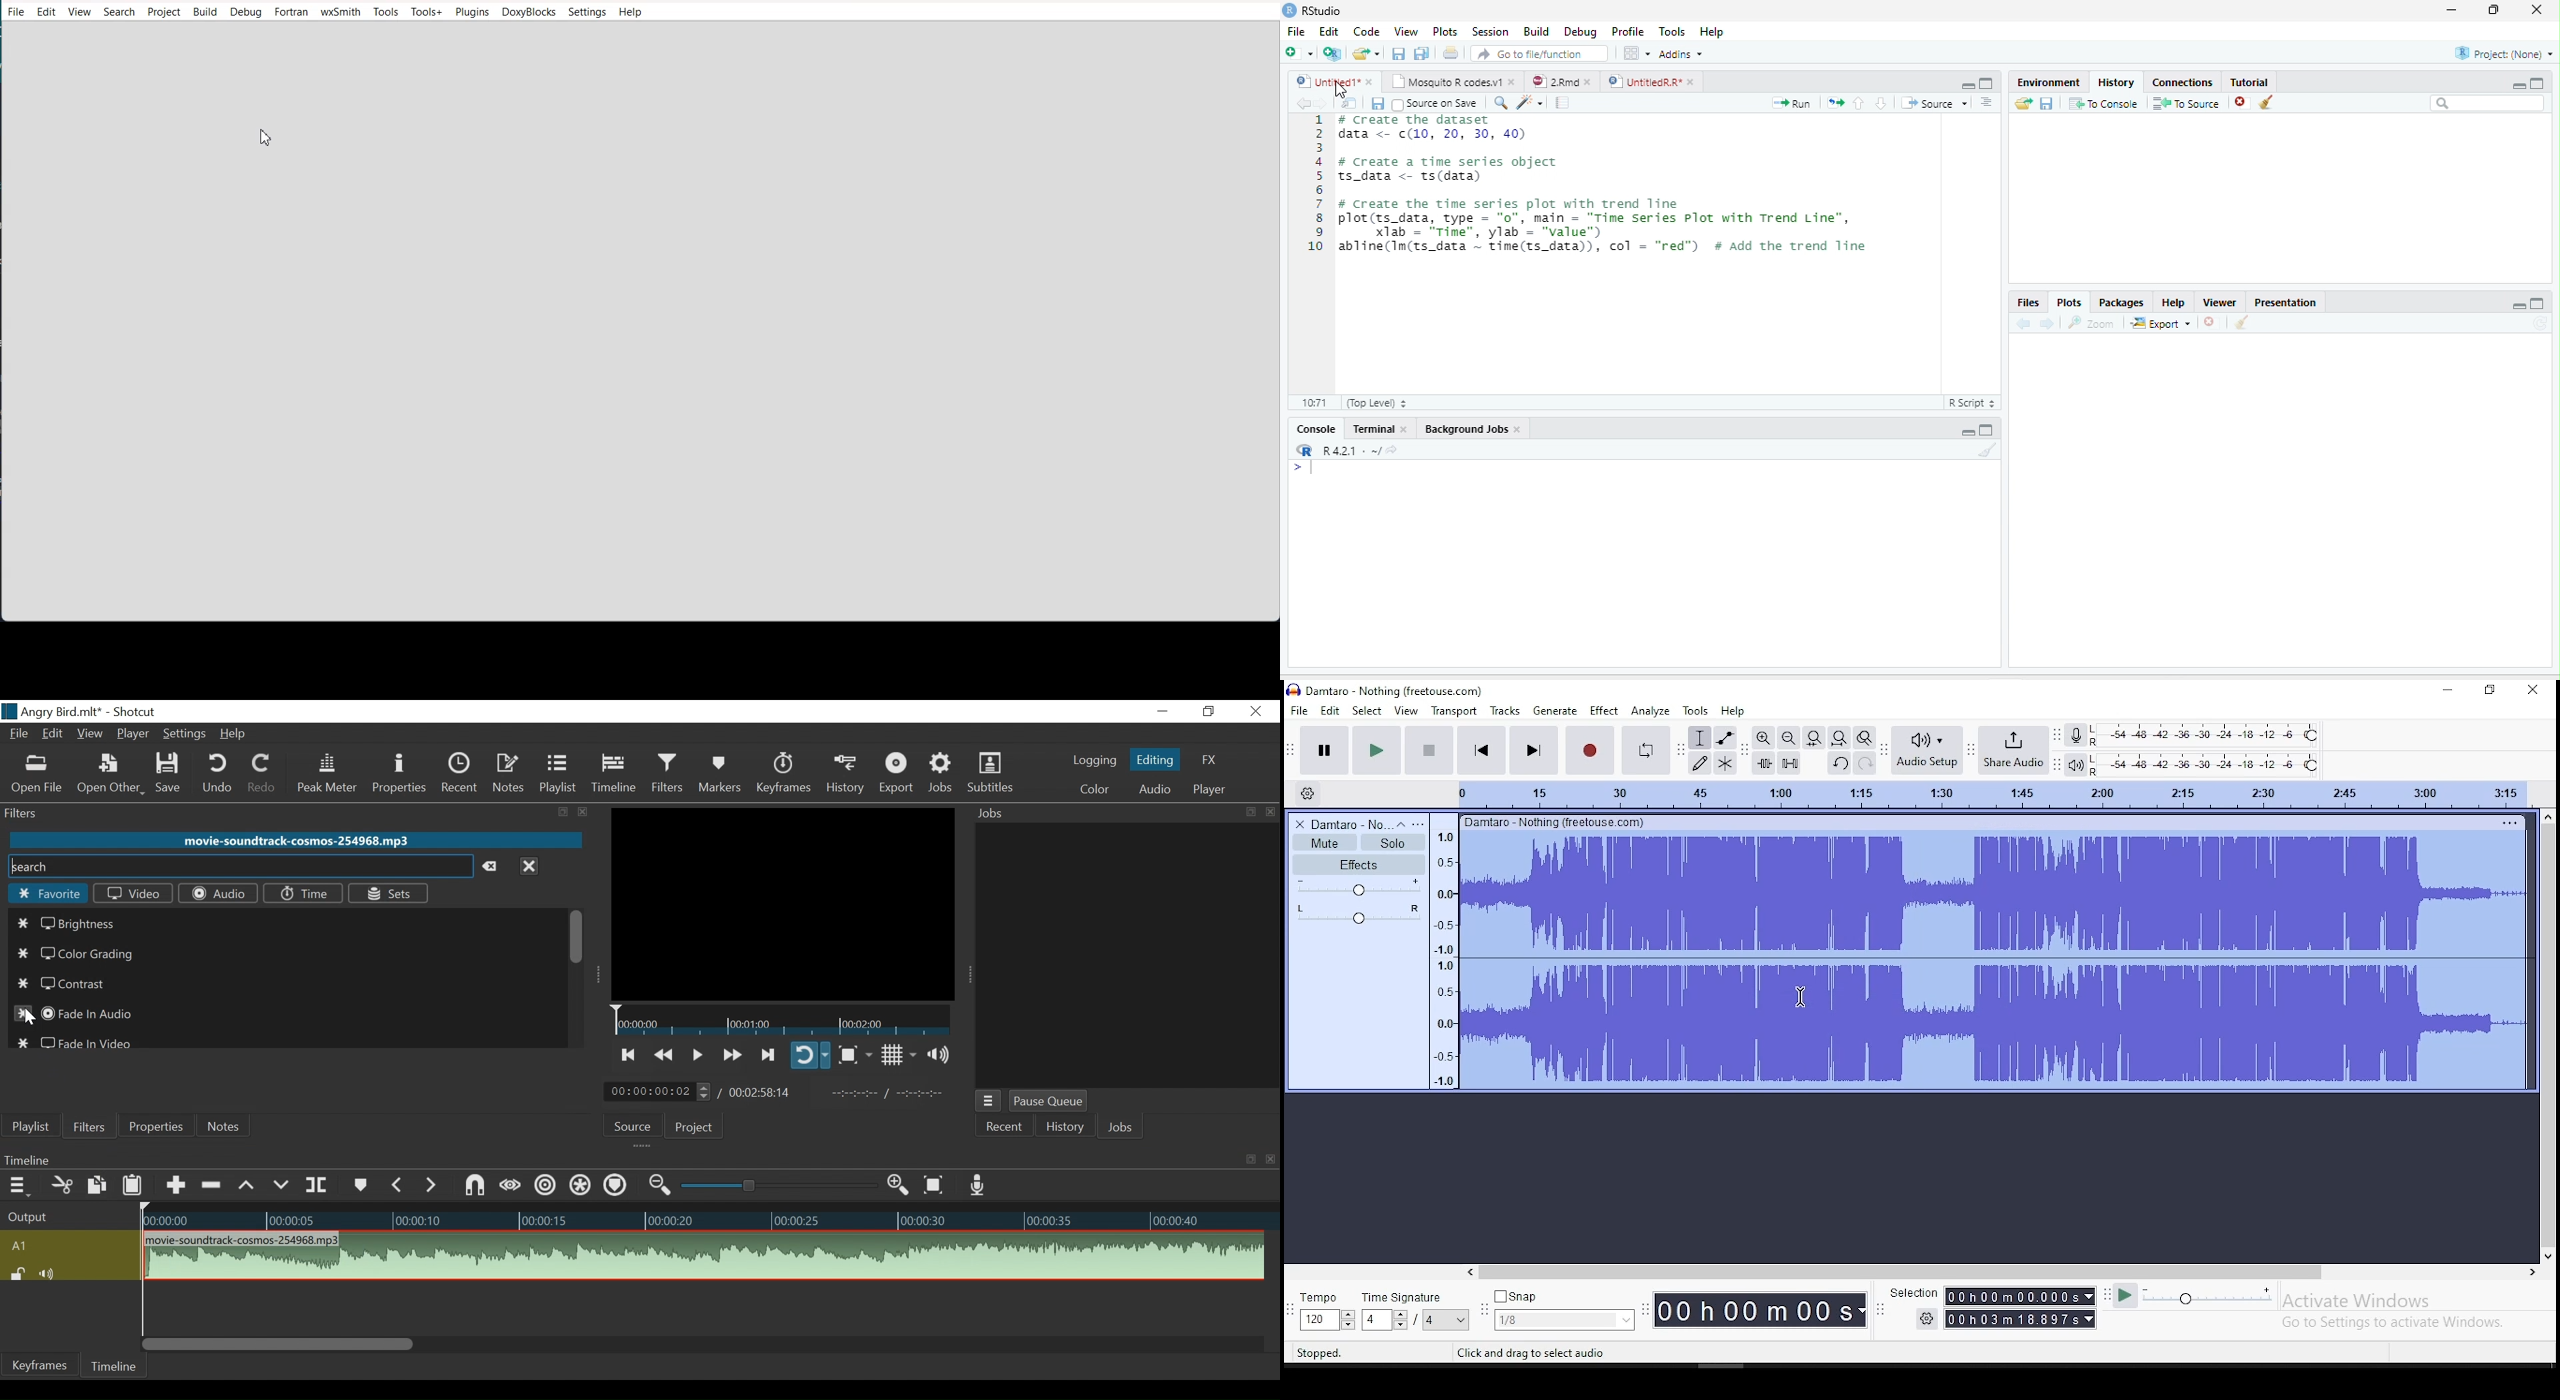  Describe the element at coordinates (658, 1091) in the screenshot. I see `Current Duration` at that location.